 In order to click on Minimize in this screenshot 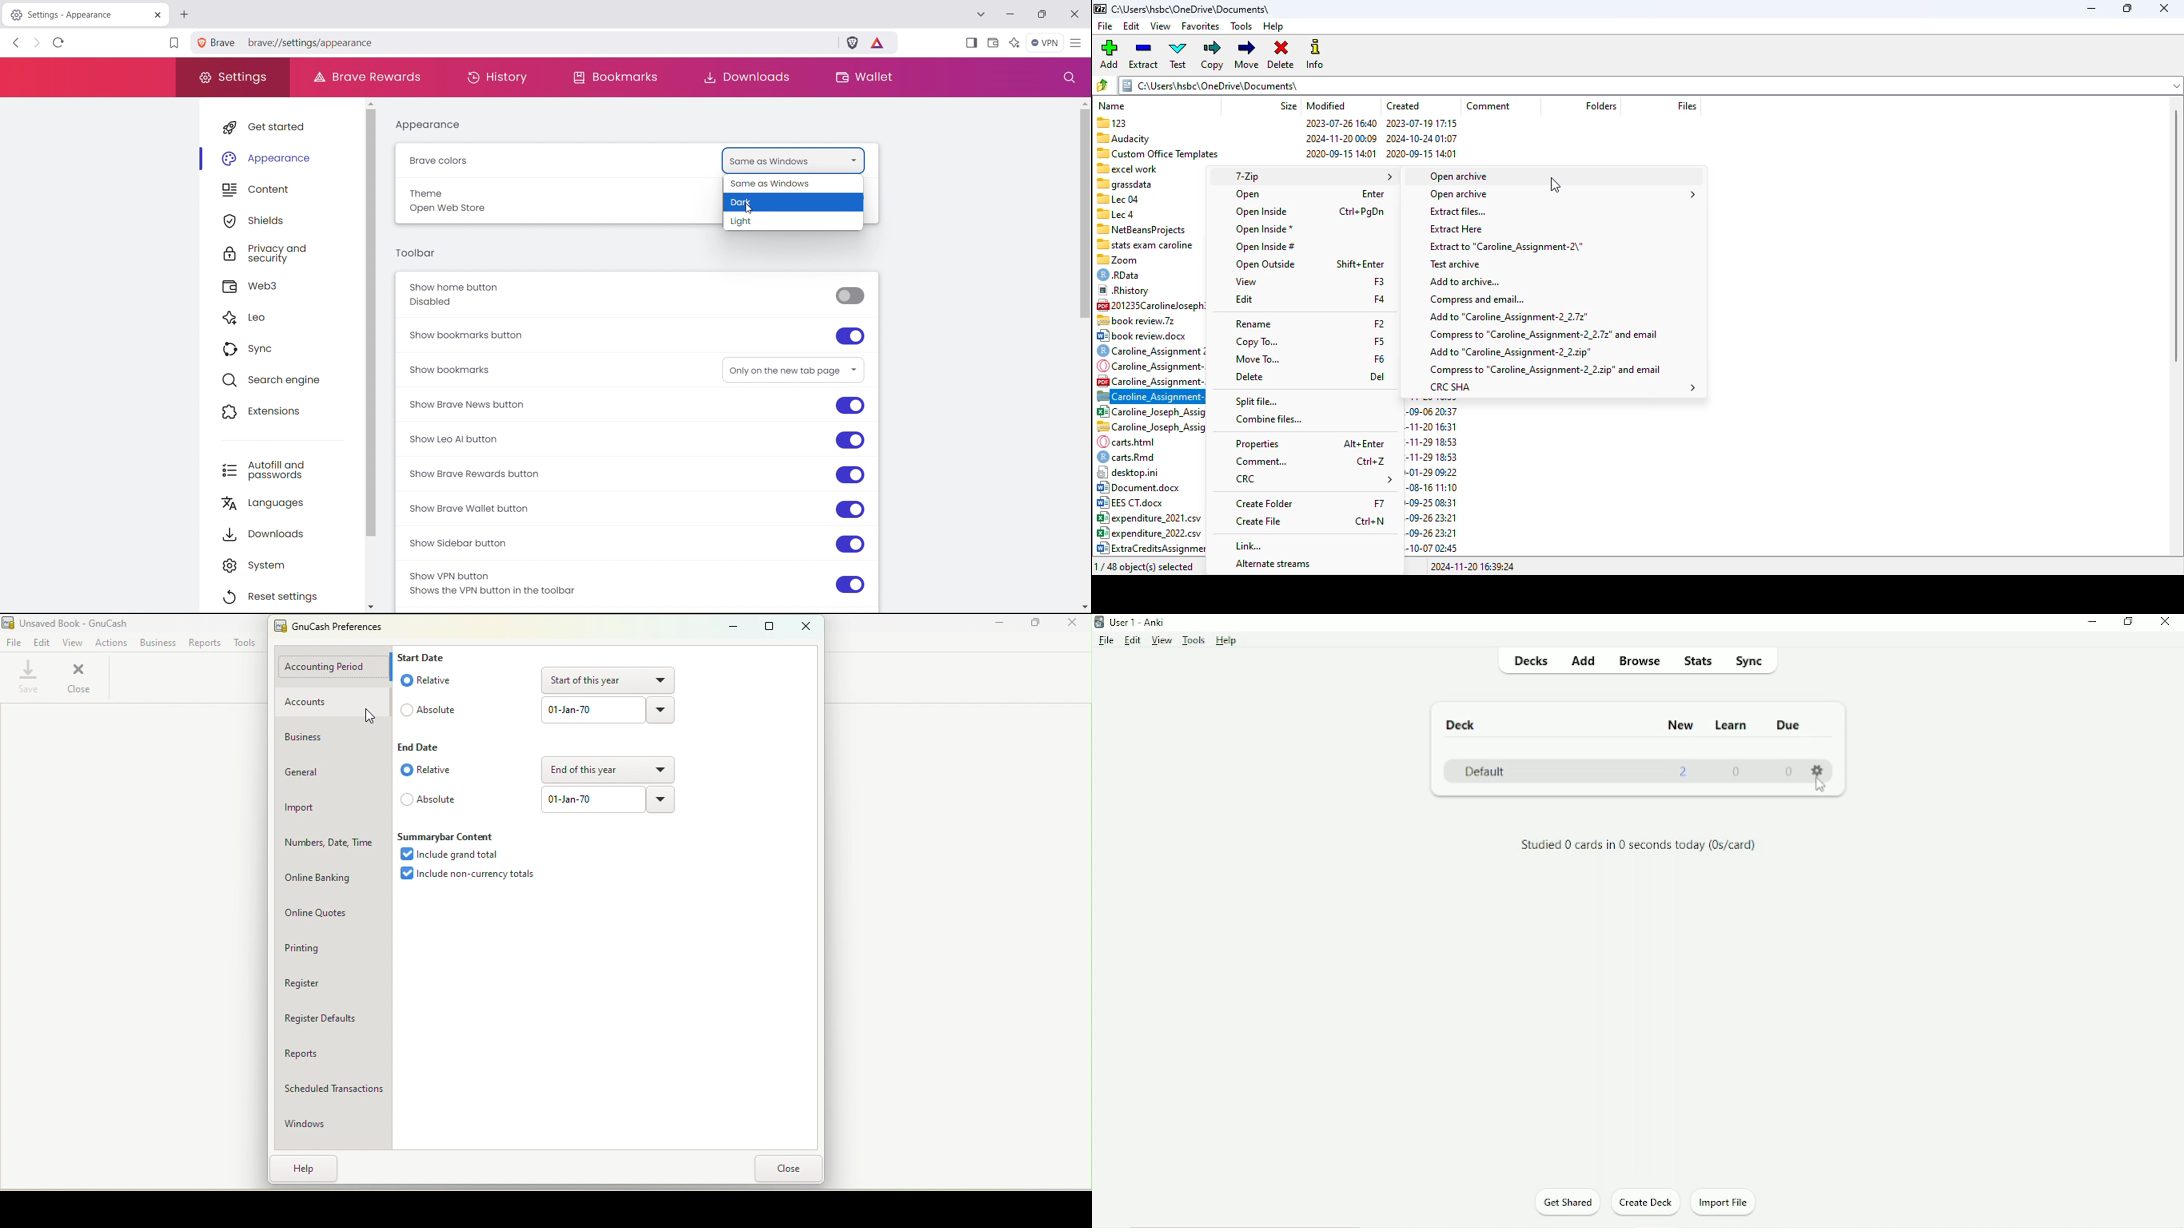, I will do `click(994, 624)`.